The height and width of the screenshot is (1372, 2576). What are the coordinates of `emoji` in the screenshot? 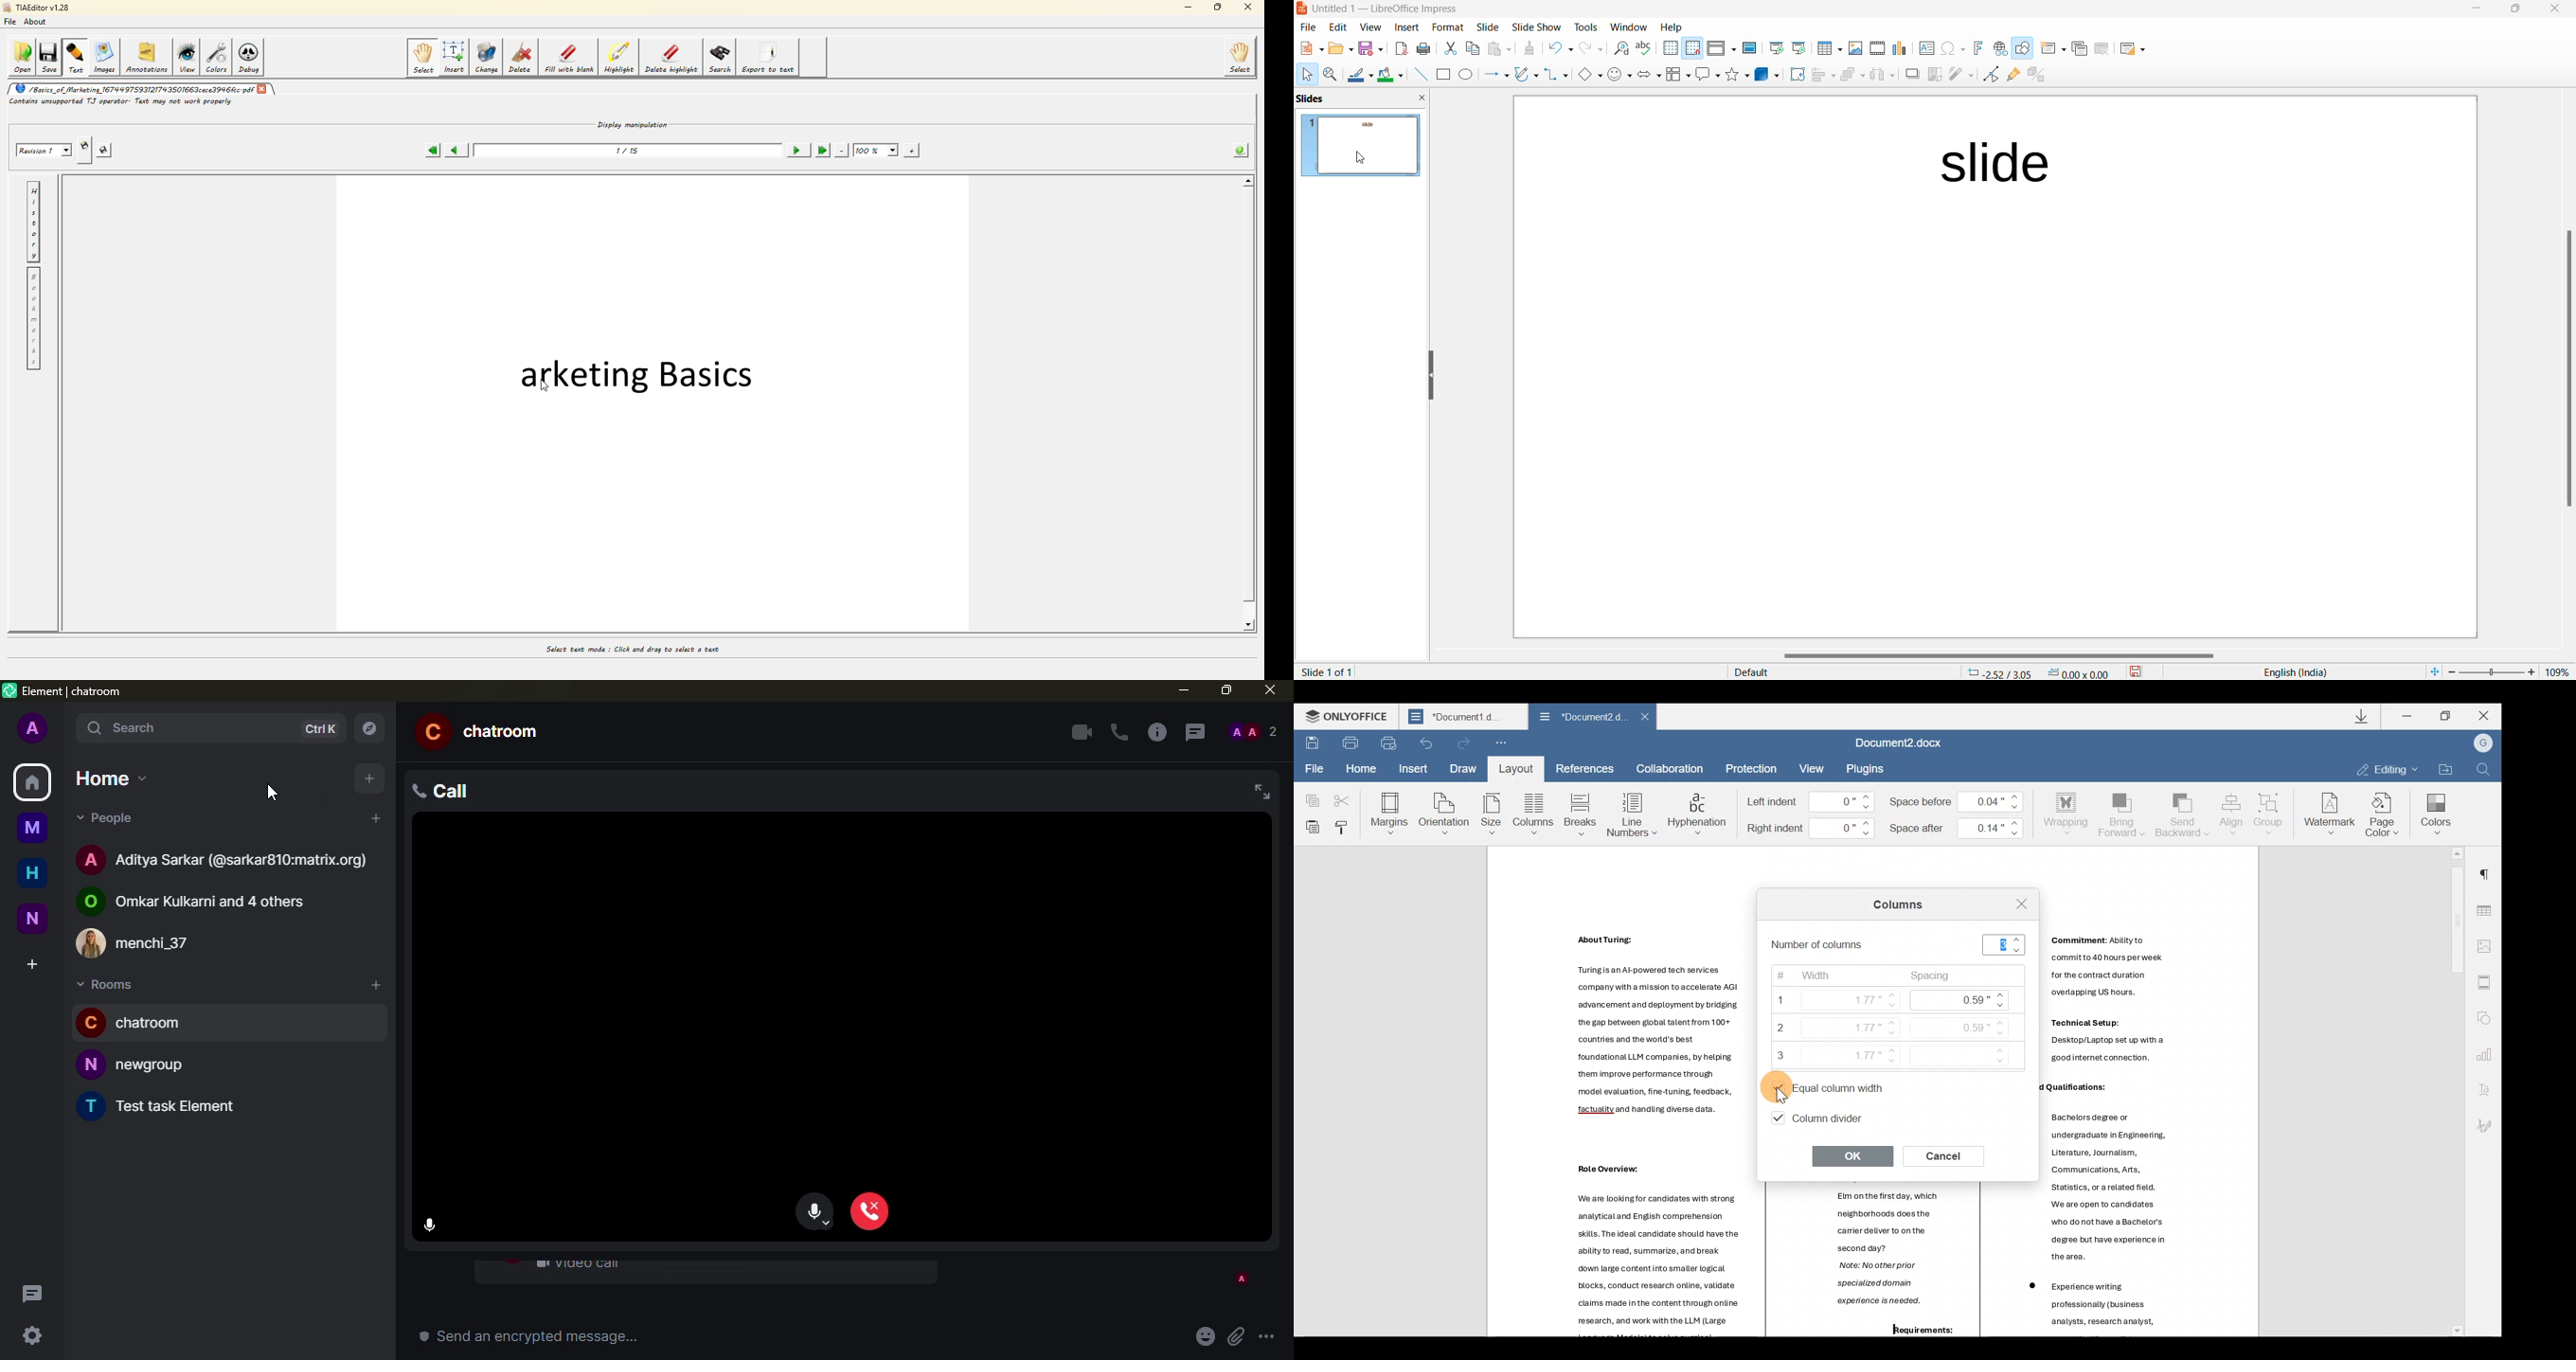 It's located at (1203, 1337).